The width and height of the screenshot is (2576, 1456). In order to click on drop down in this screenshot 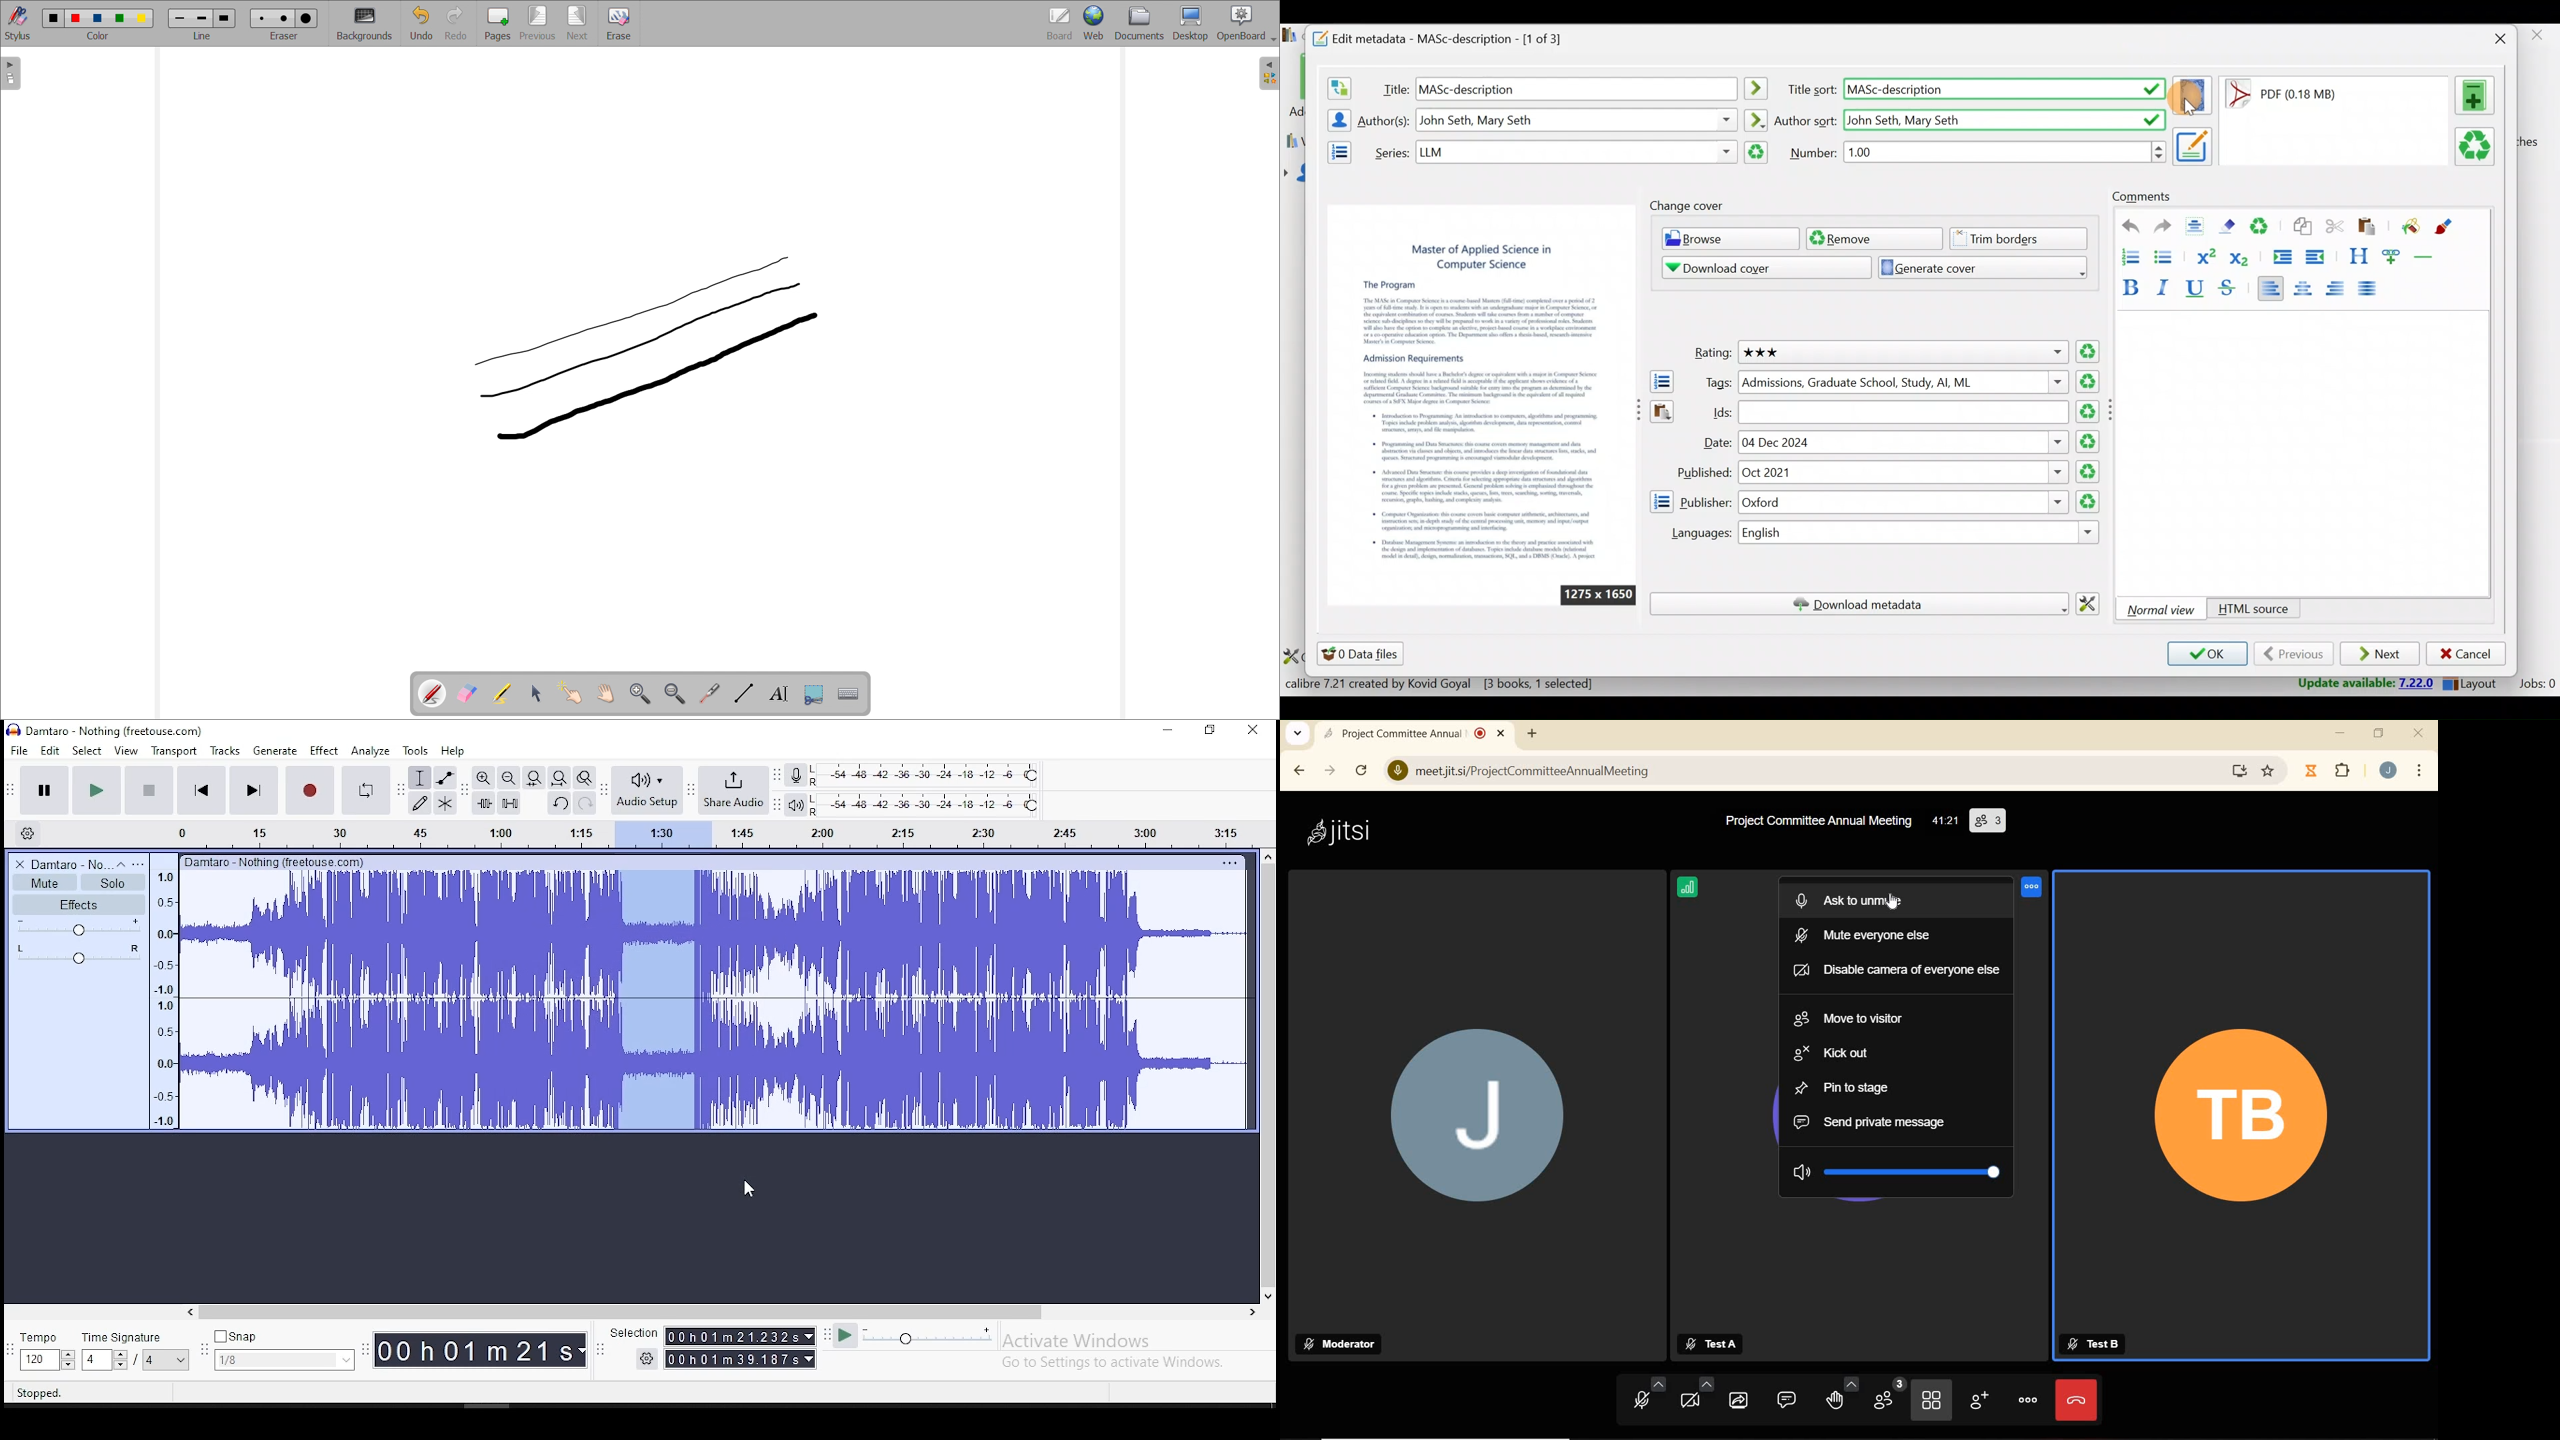, I will do `click(807, 1336)`.